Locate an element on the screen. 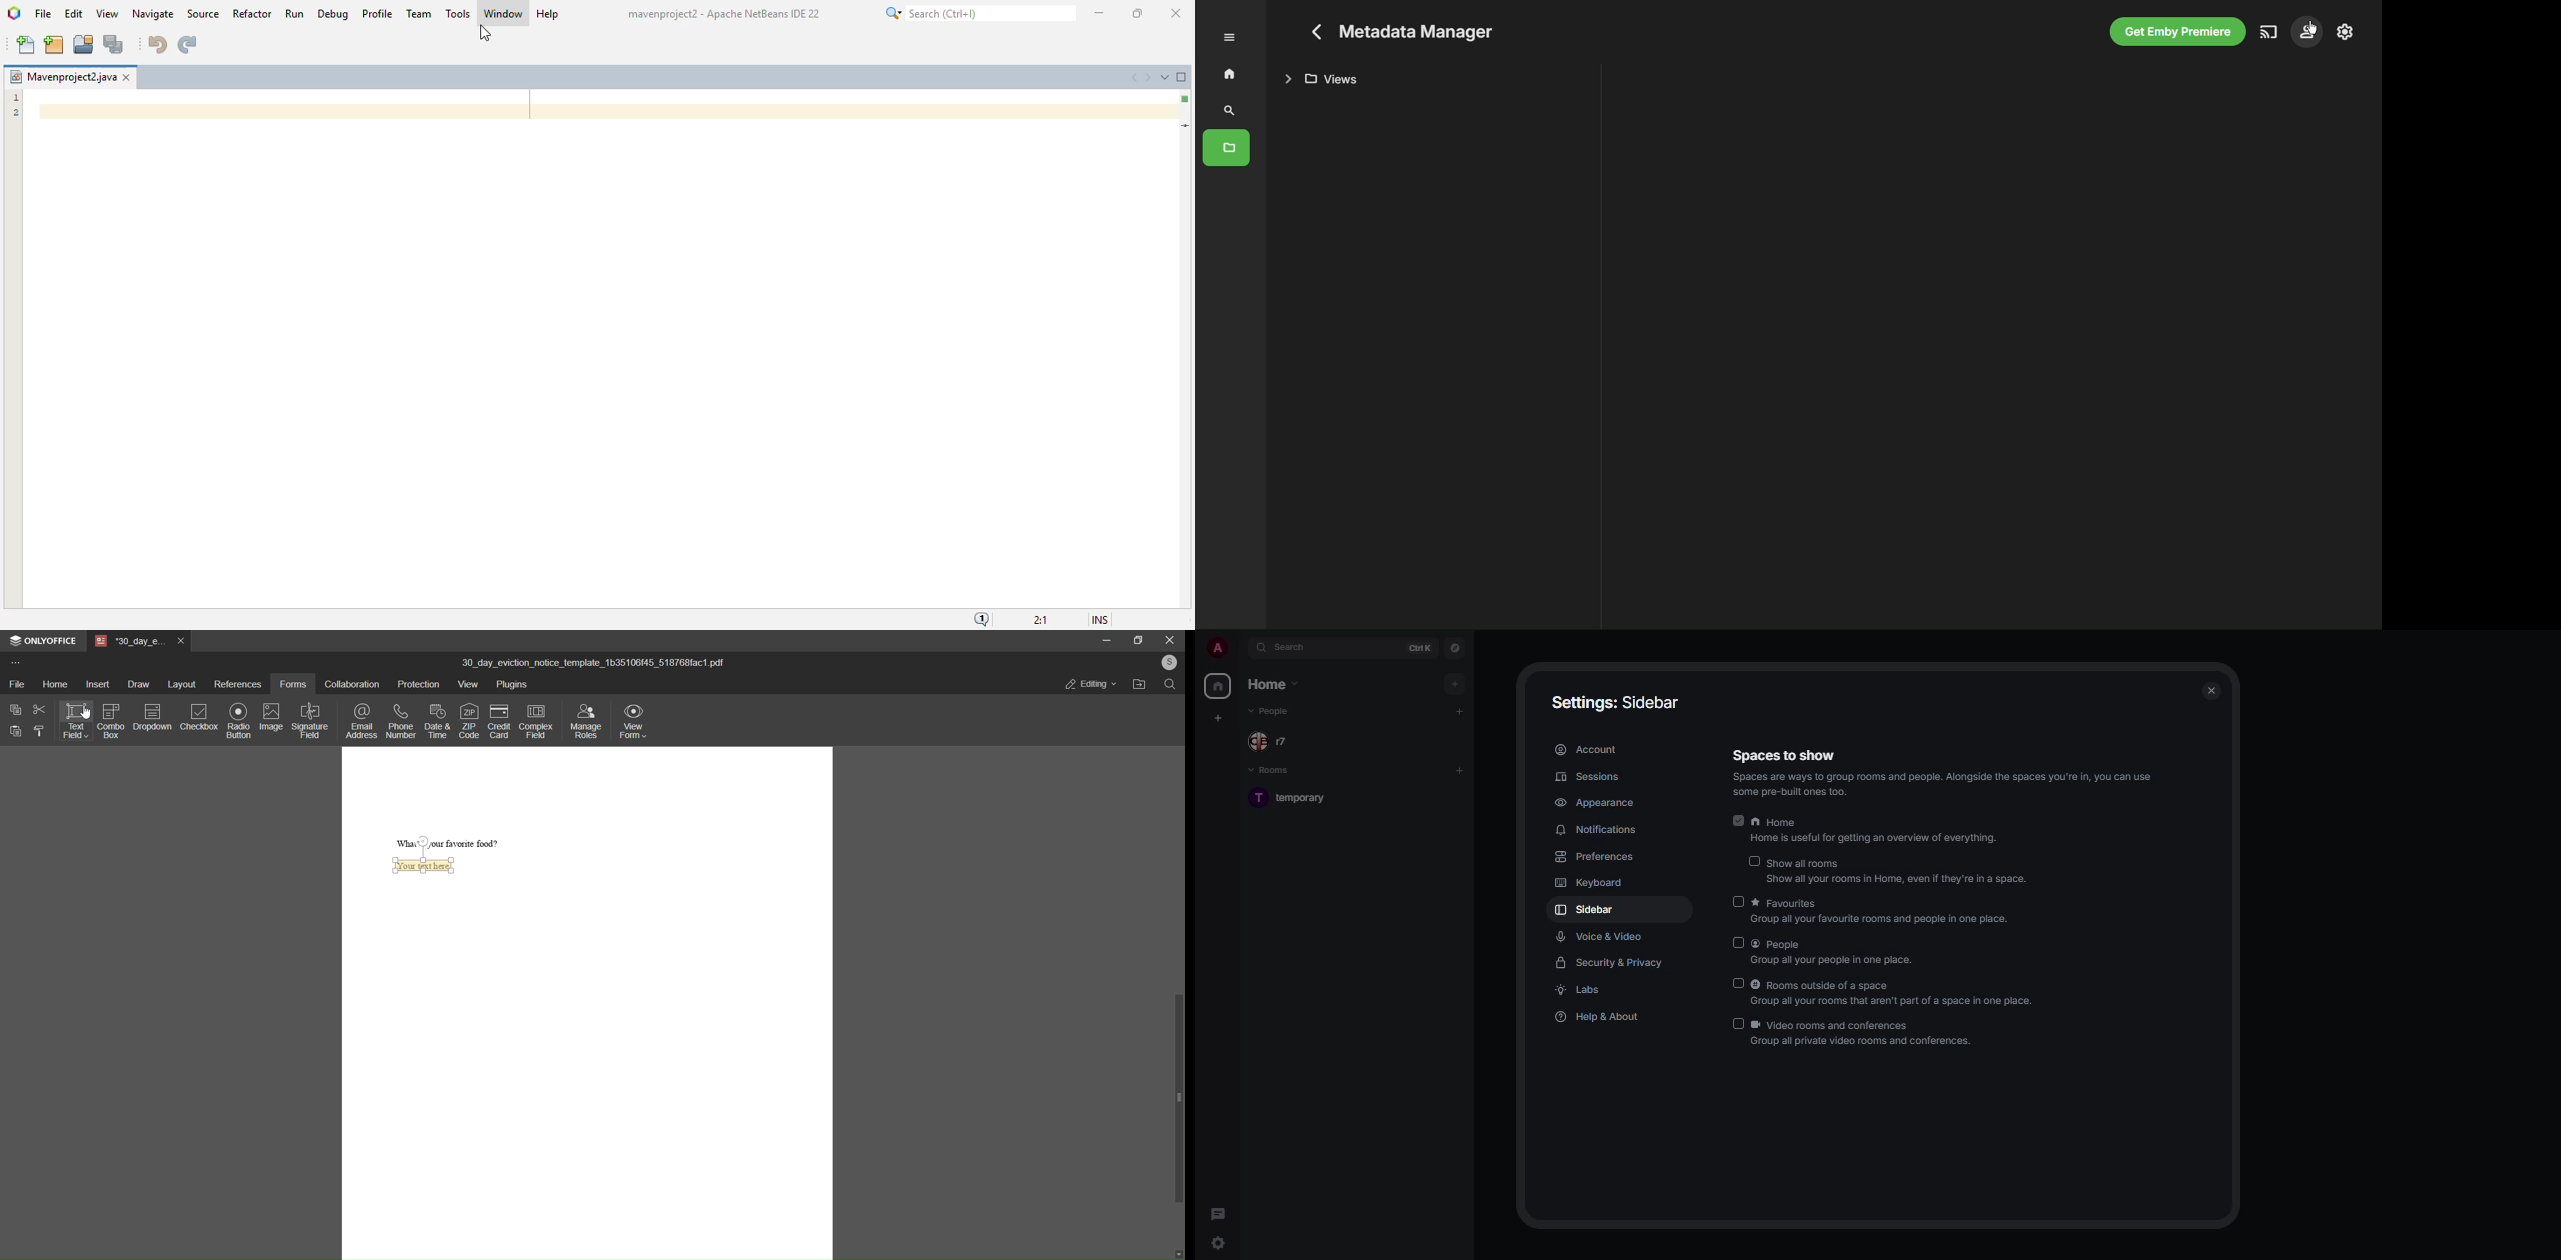  create space is located at coordinates (1220, 721).